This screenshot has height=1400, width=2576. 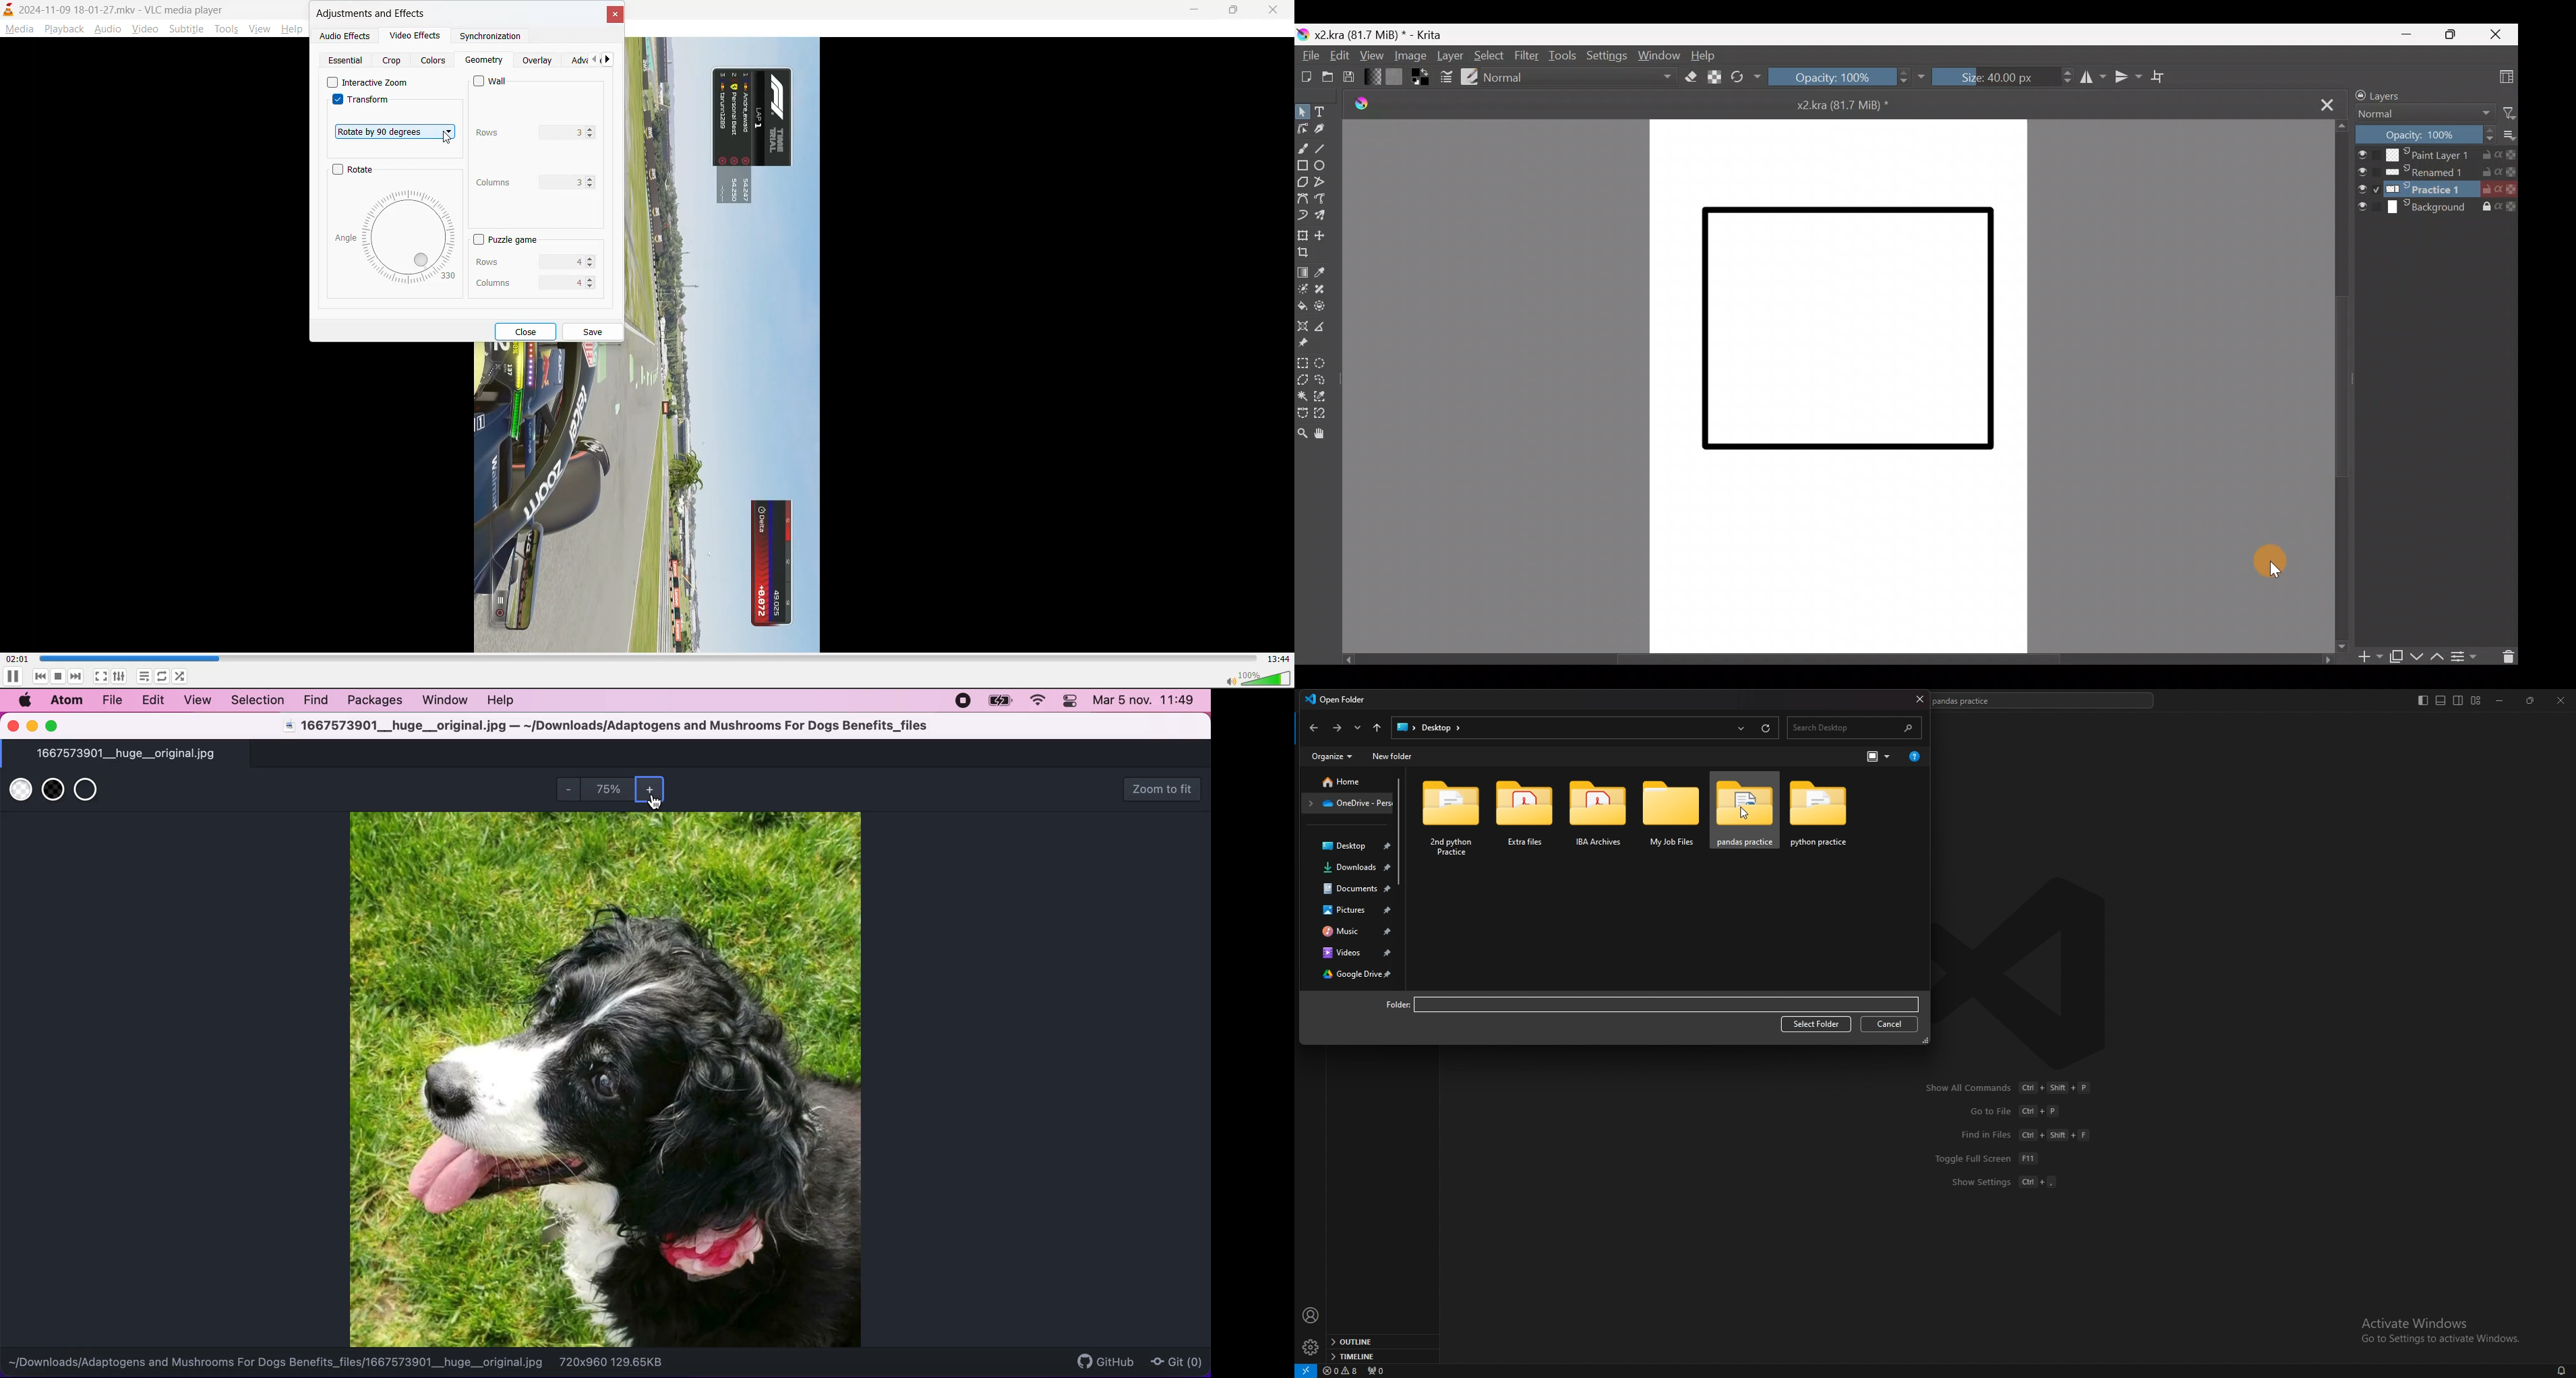 I want to click on close, so click(x=2561, y=700).